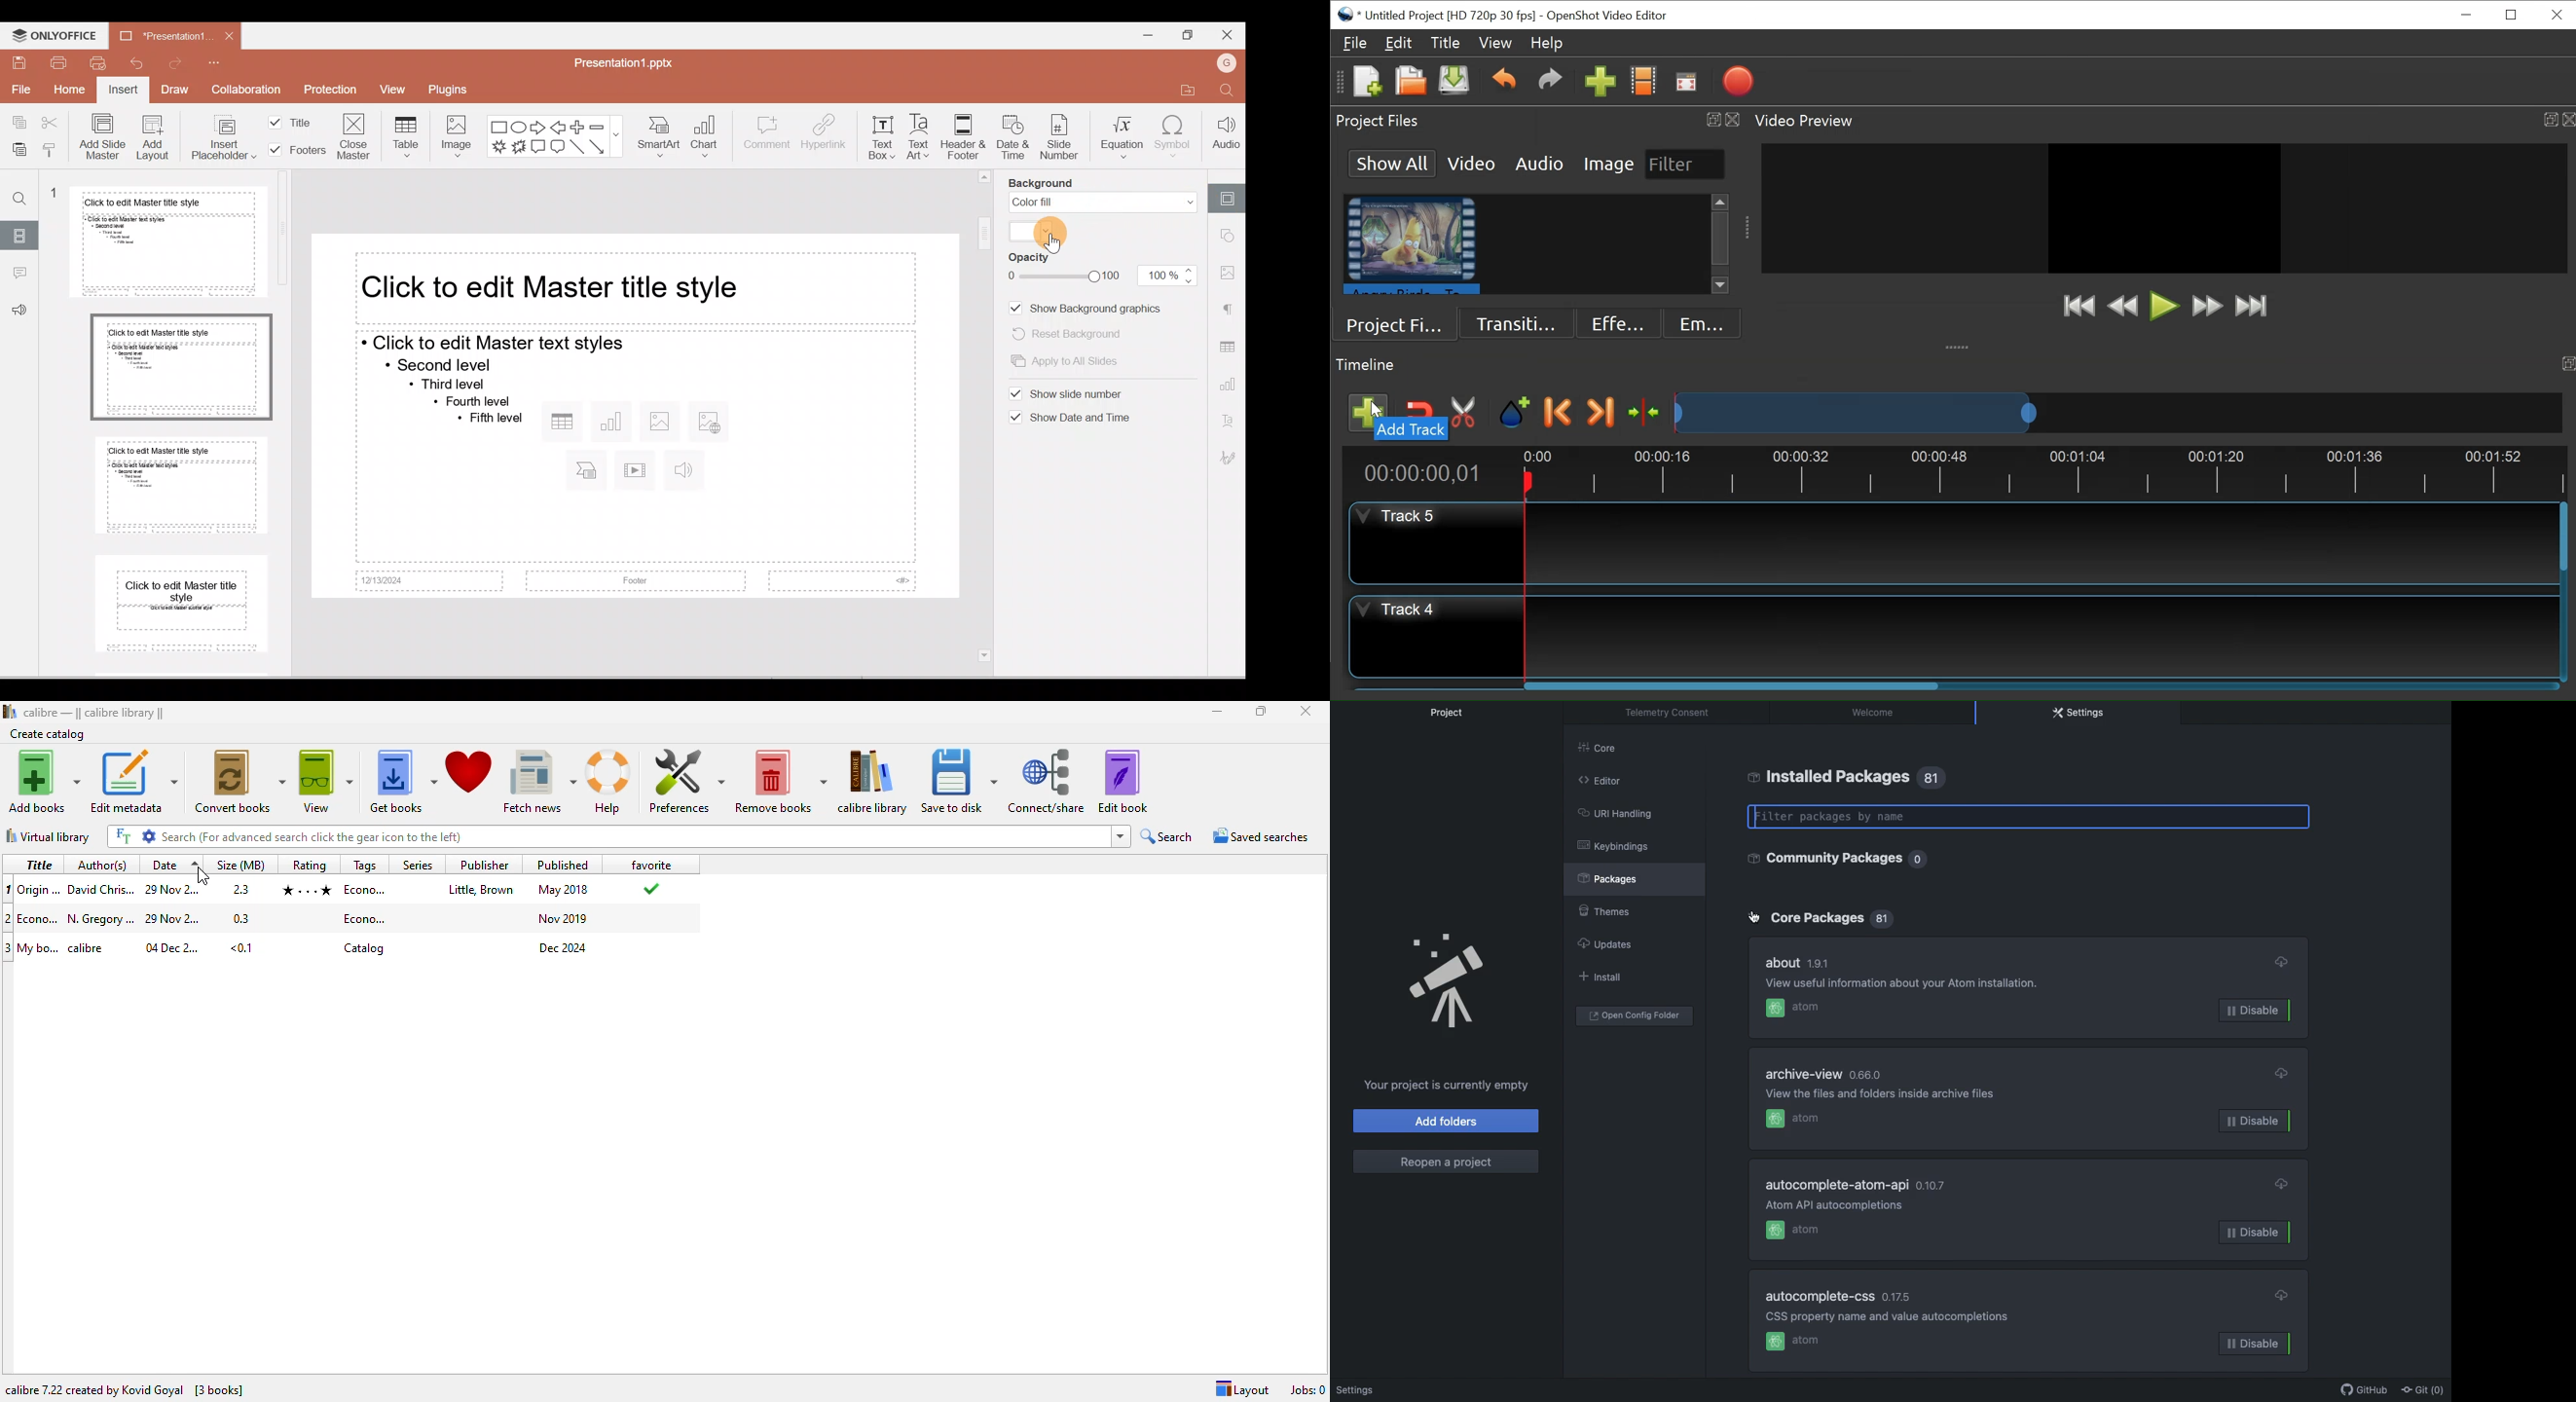 The width and height of the screenshot is (2576, 1428). I want to click on Text Art, so click(918, 137).